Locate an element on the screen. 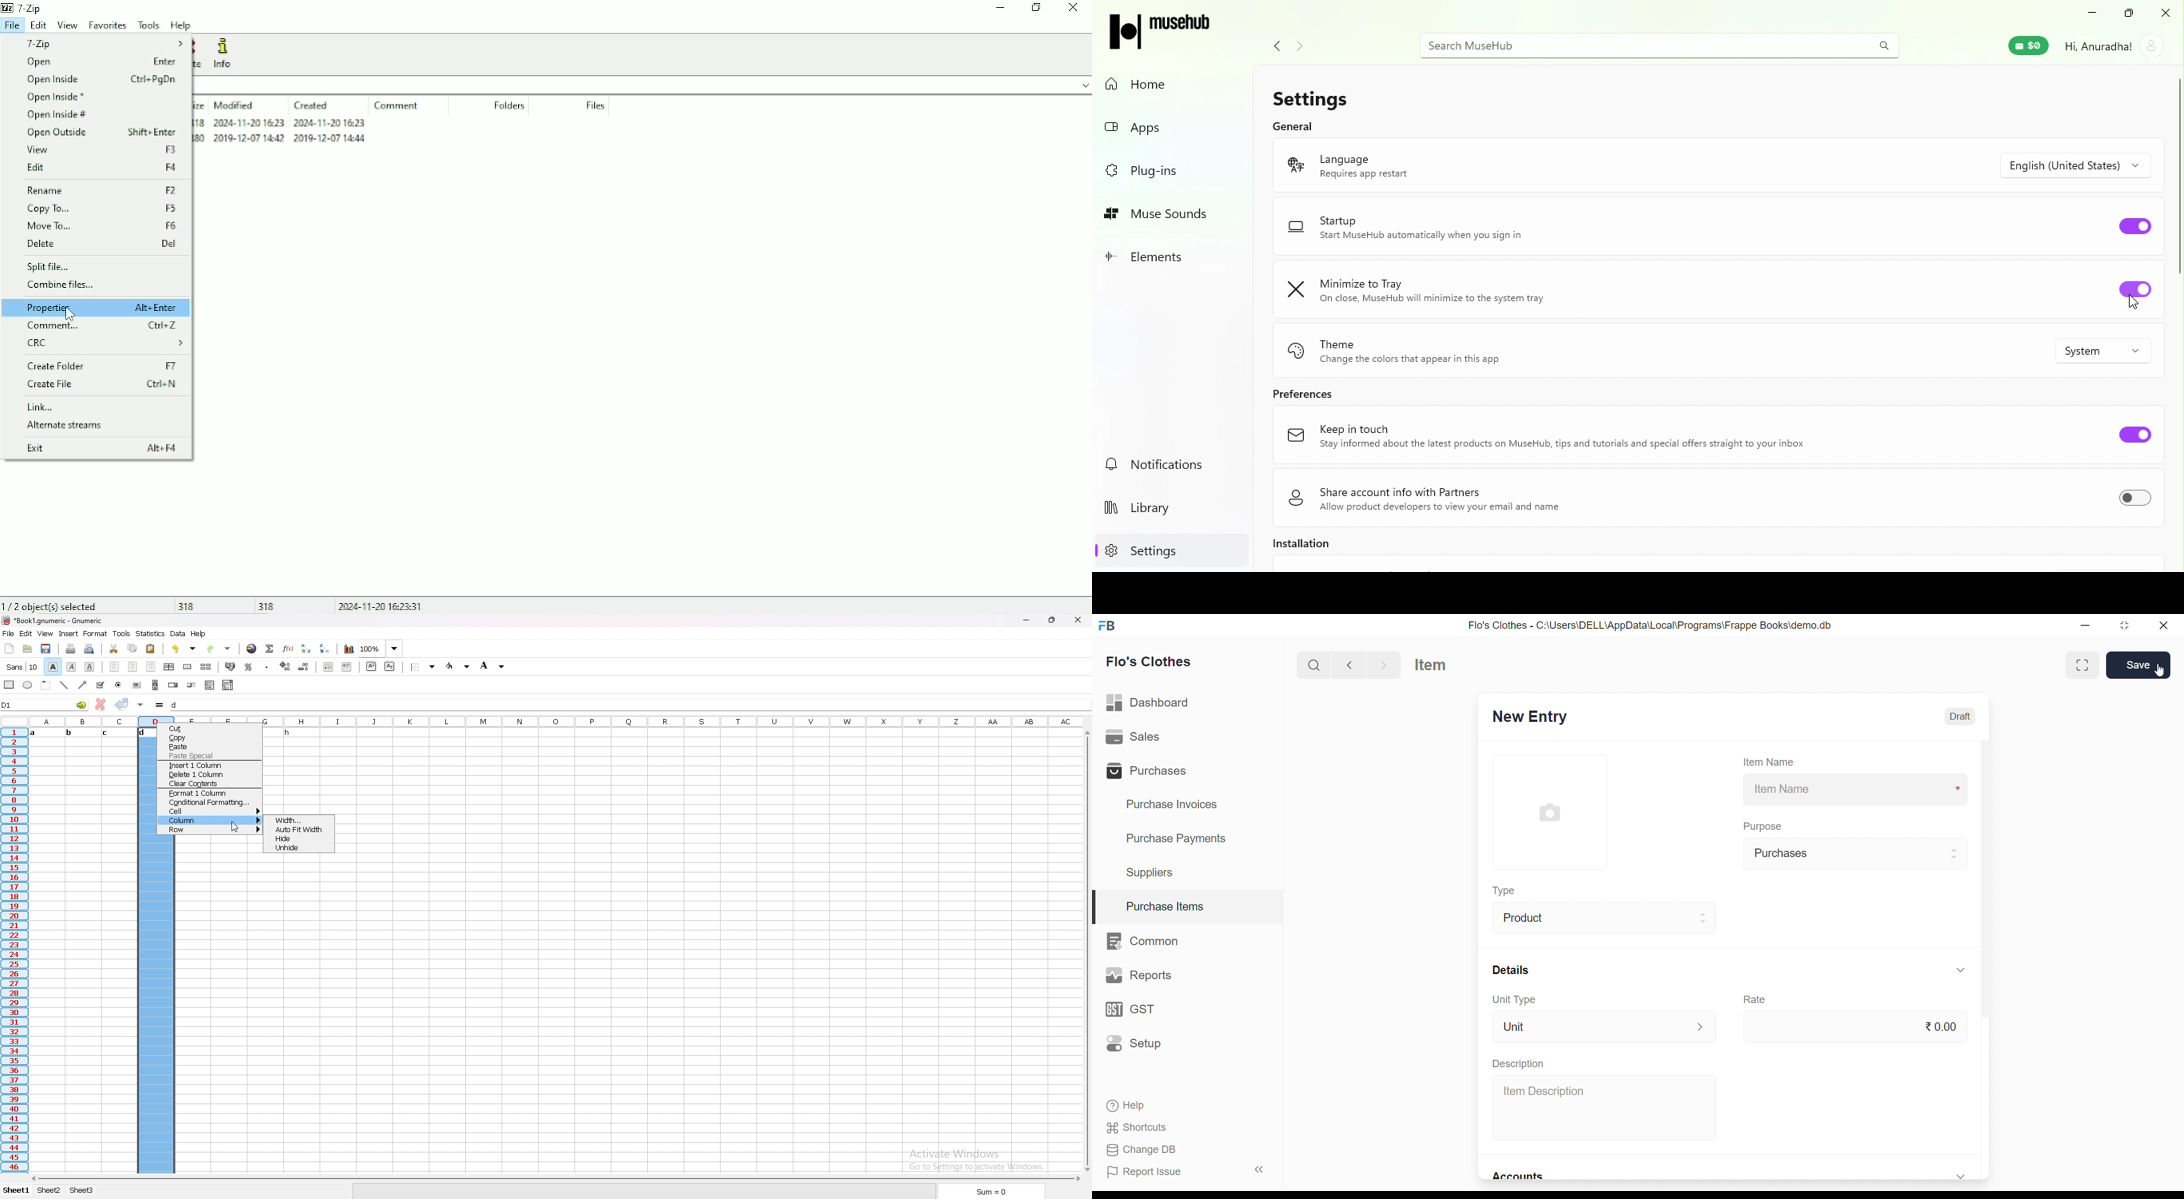  Purchase Invoices is located at coordinates (1180, 805).